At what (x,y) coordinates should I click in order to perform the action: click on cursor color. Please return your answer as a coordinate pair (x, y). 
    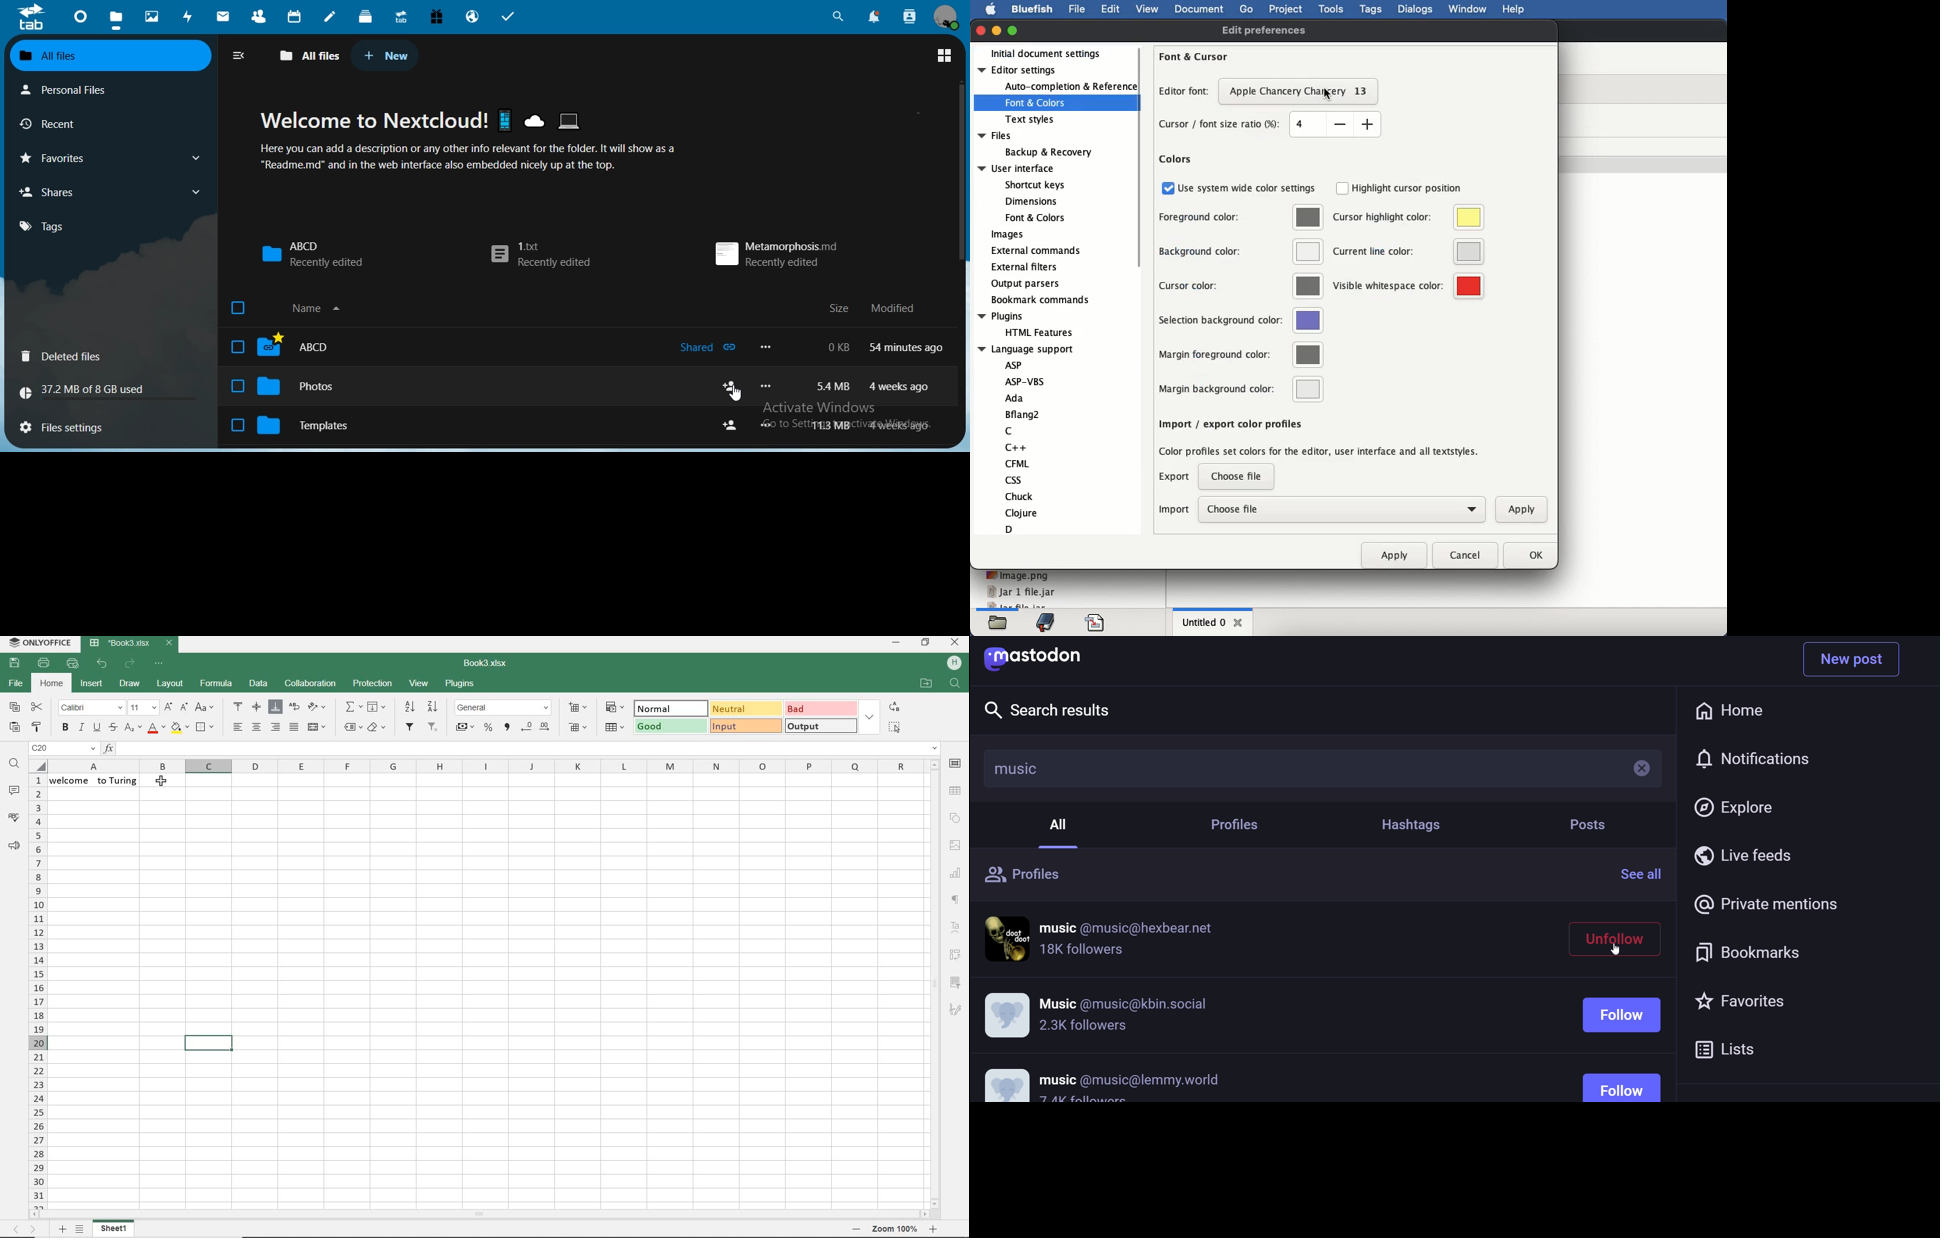
    Looking at the image, I should click on (1240, 285).